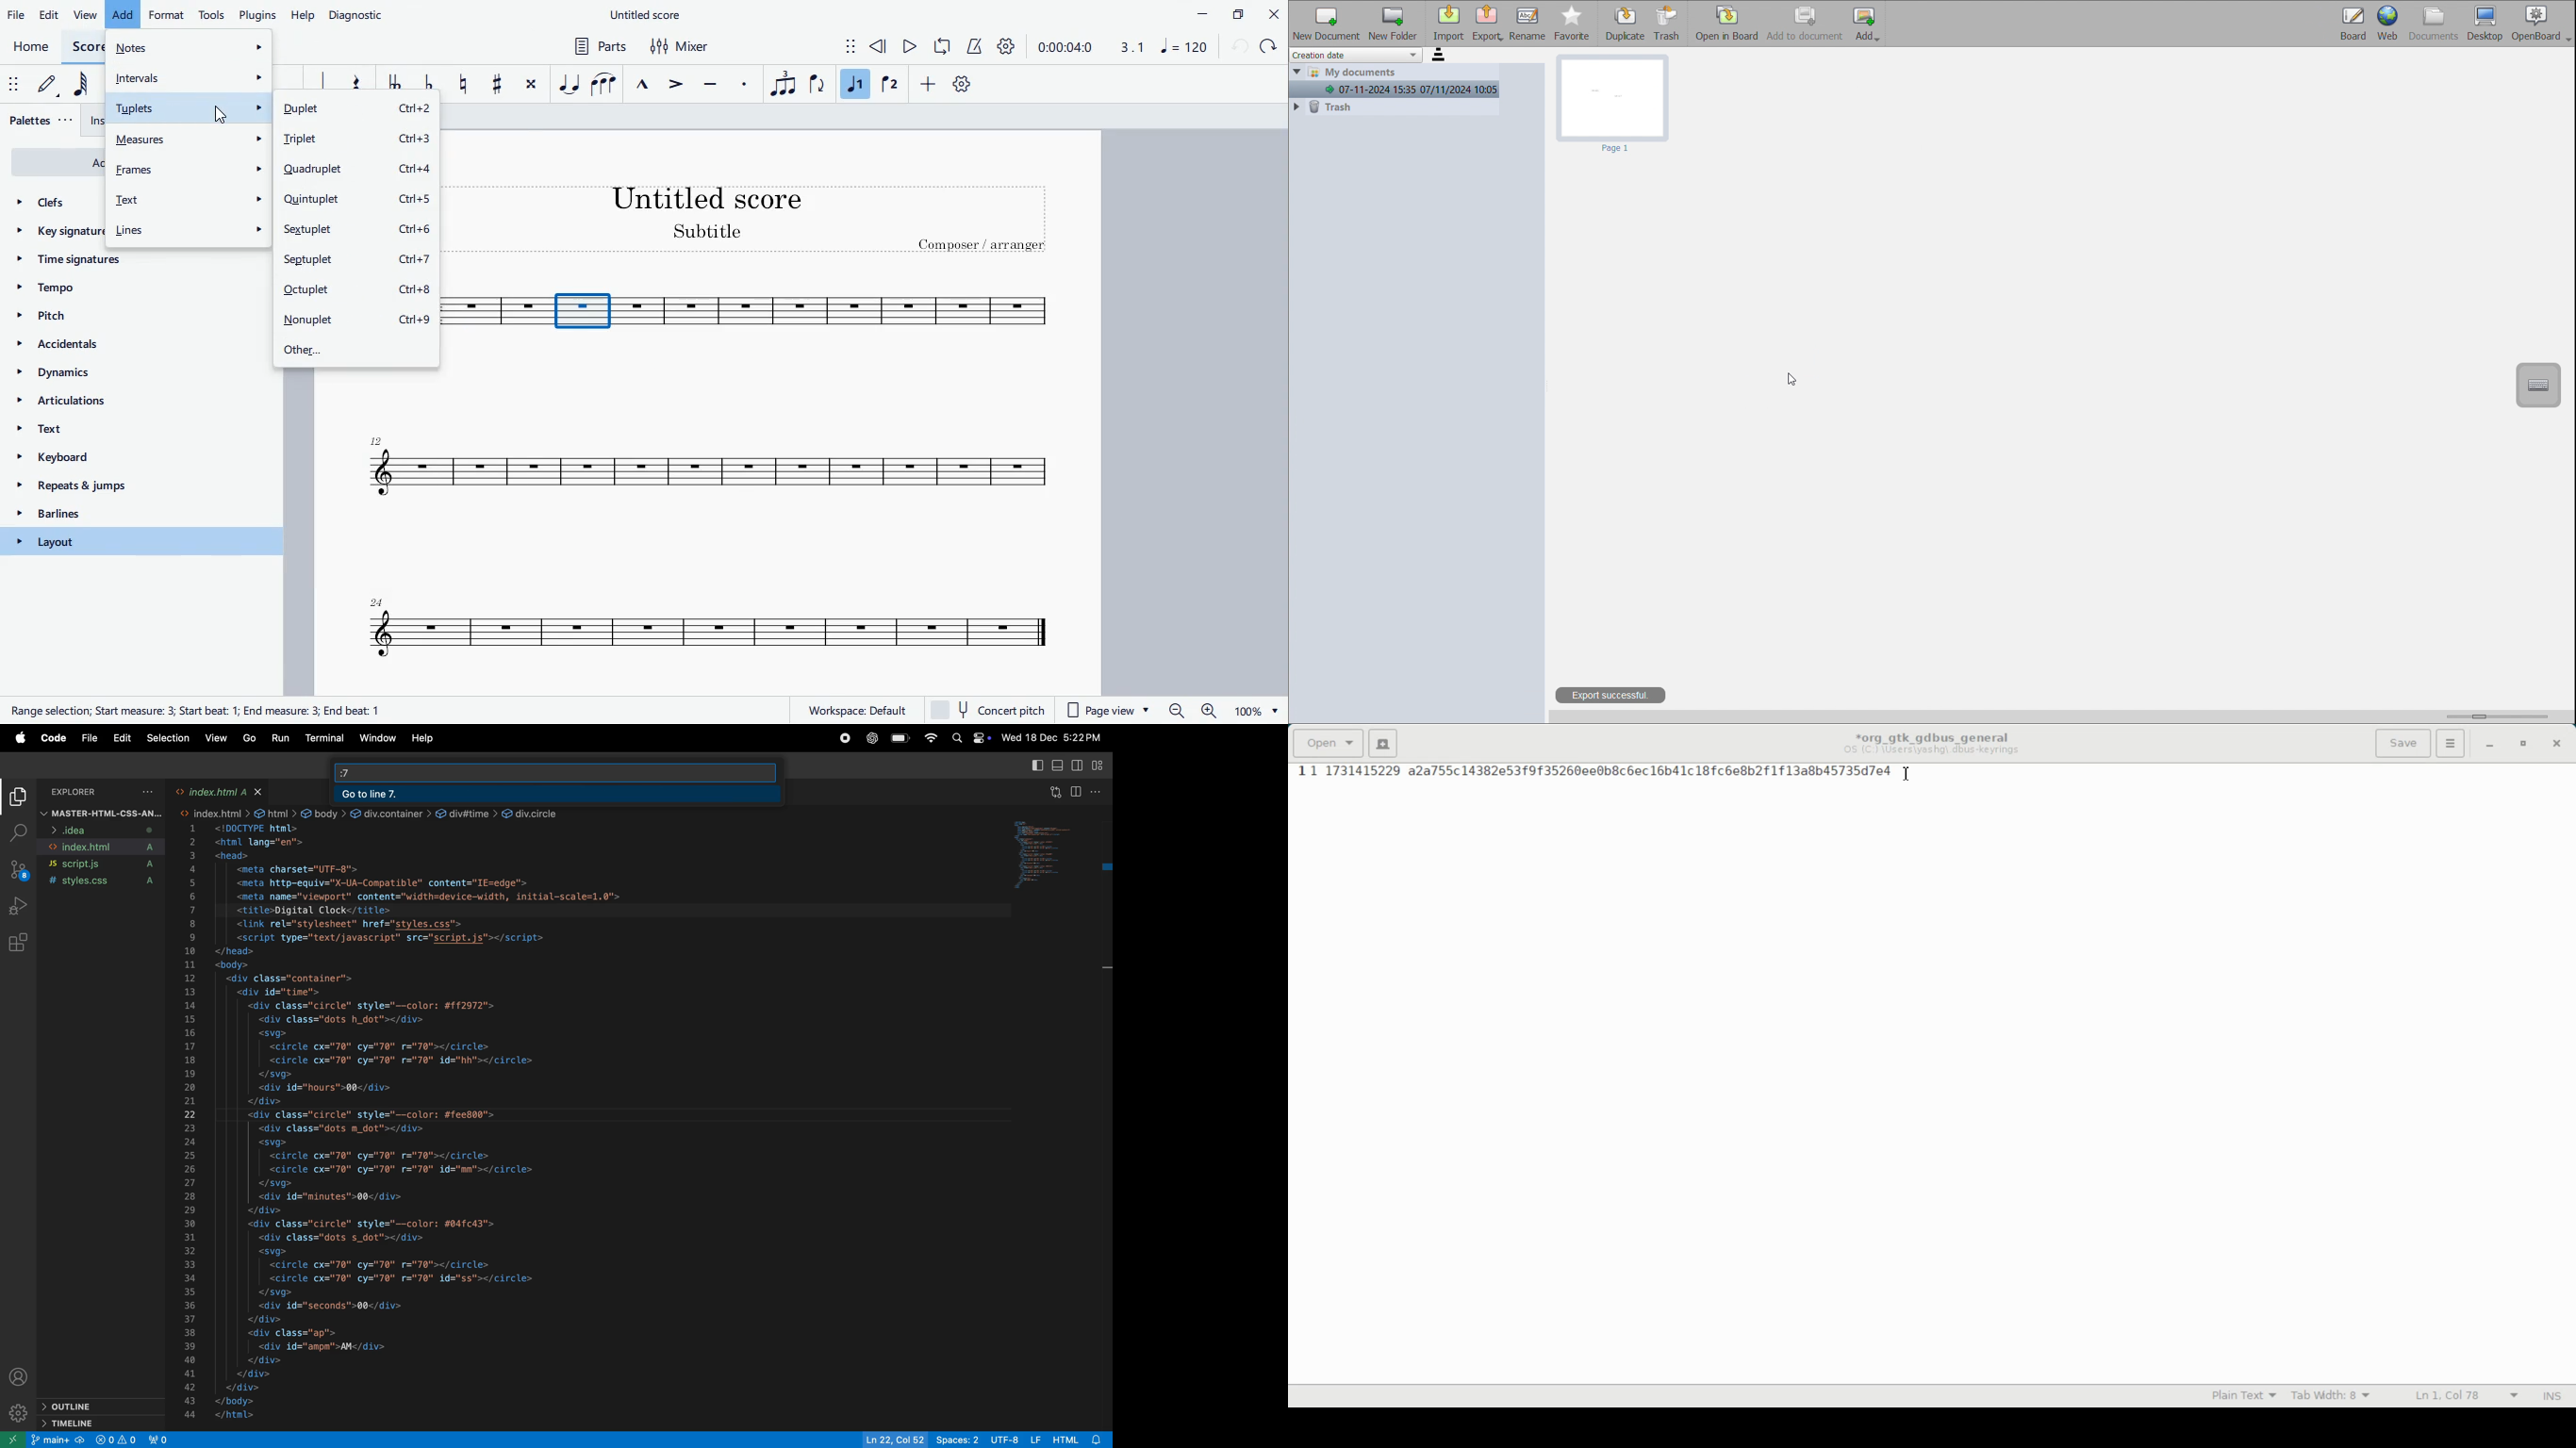 Image resolution: width=2576 pixels, height=1456 pixels. I want to click on primary side bar, so click(1036, 766).